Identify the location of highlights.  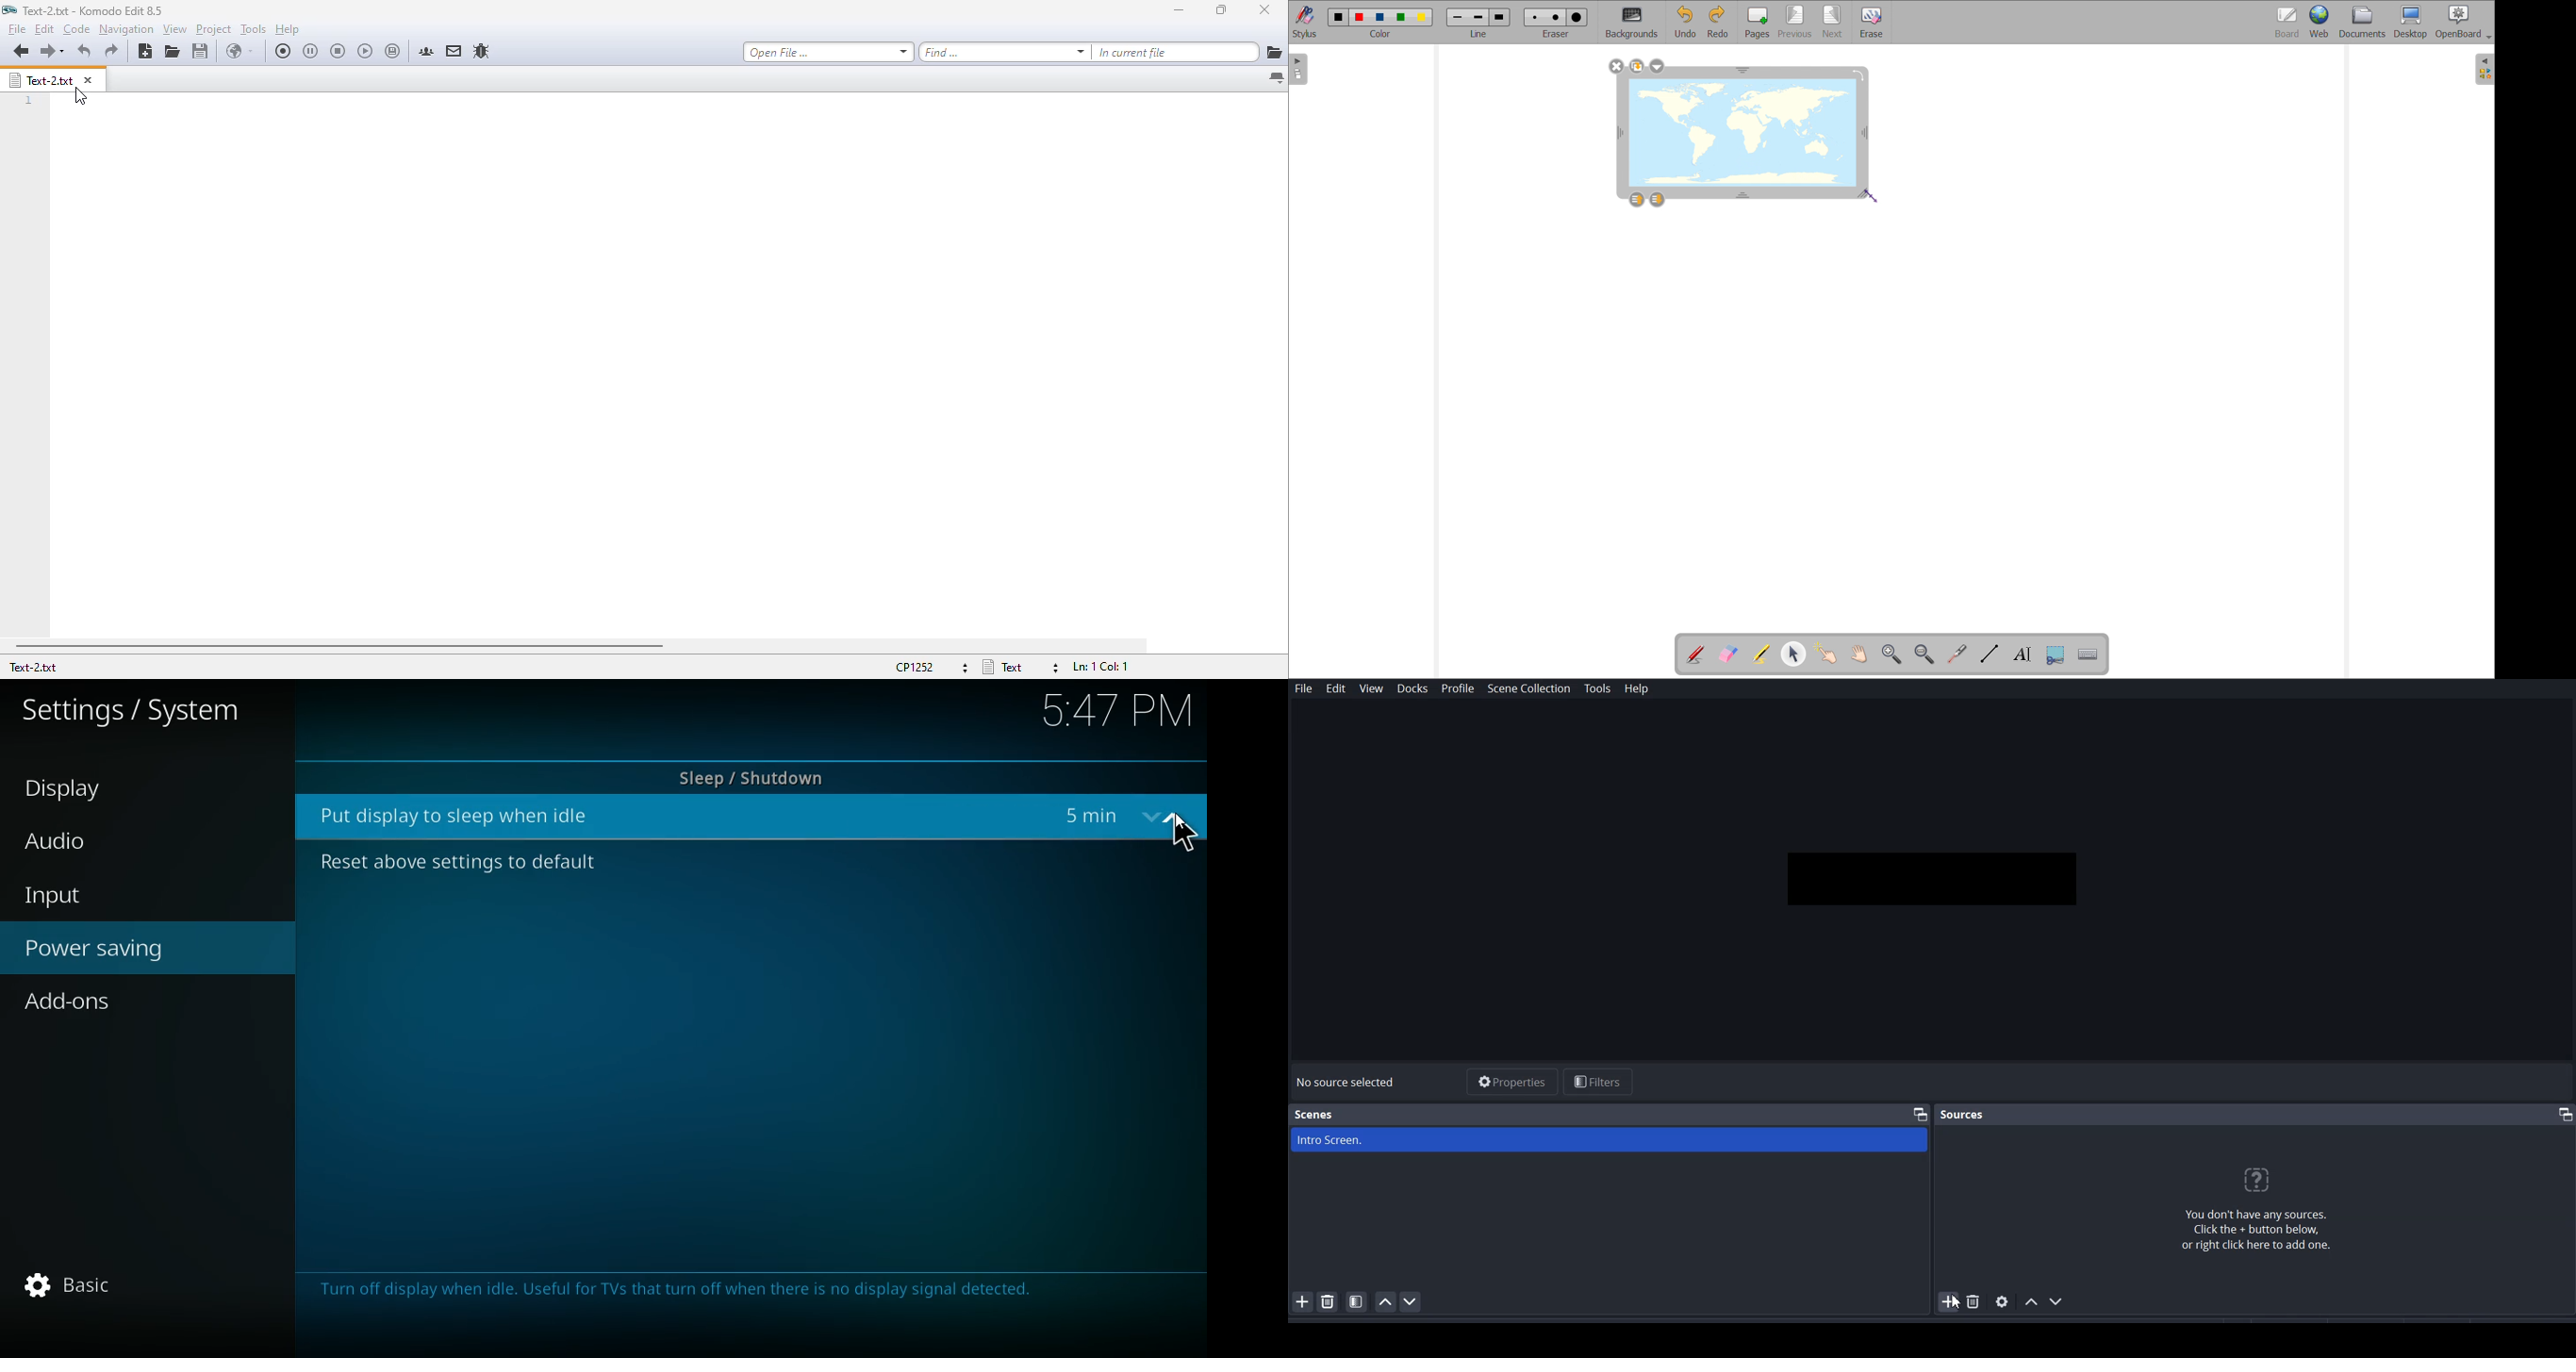
(1761, 655).